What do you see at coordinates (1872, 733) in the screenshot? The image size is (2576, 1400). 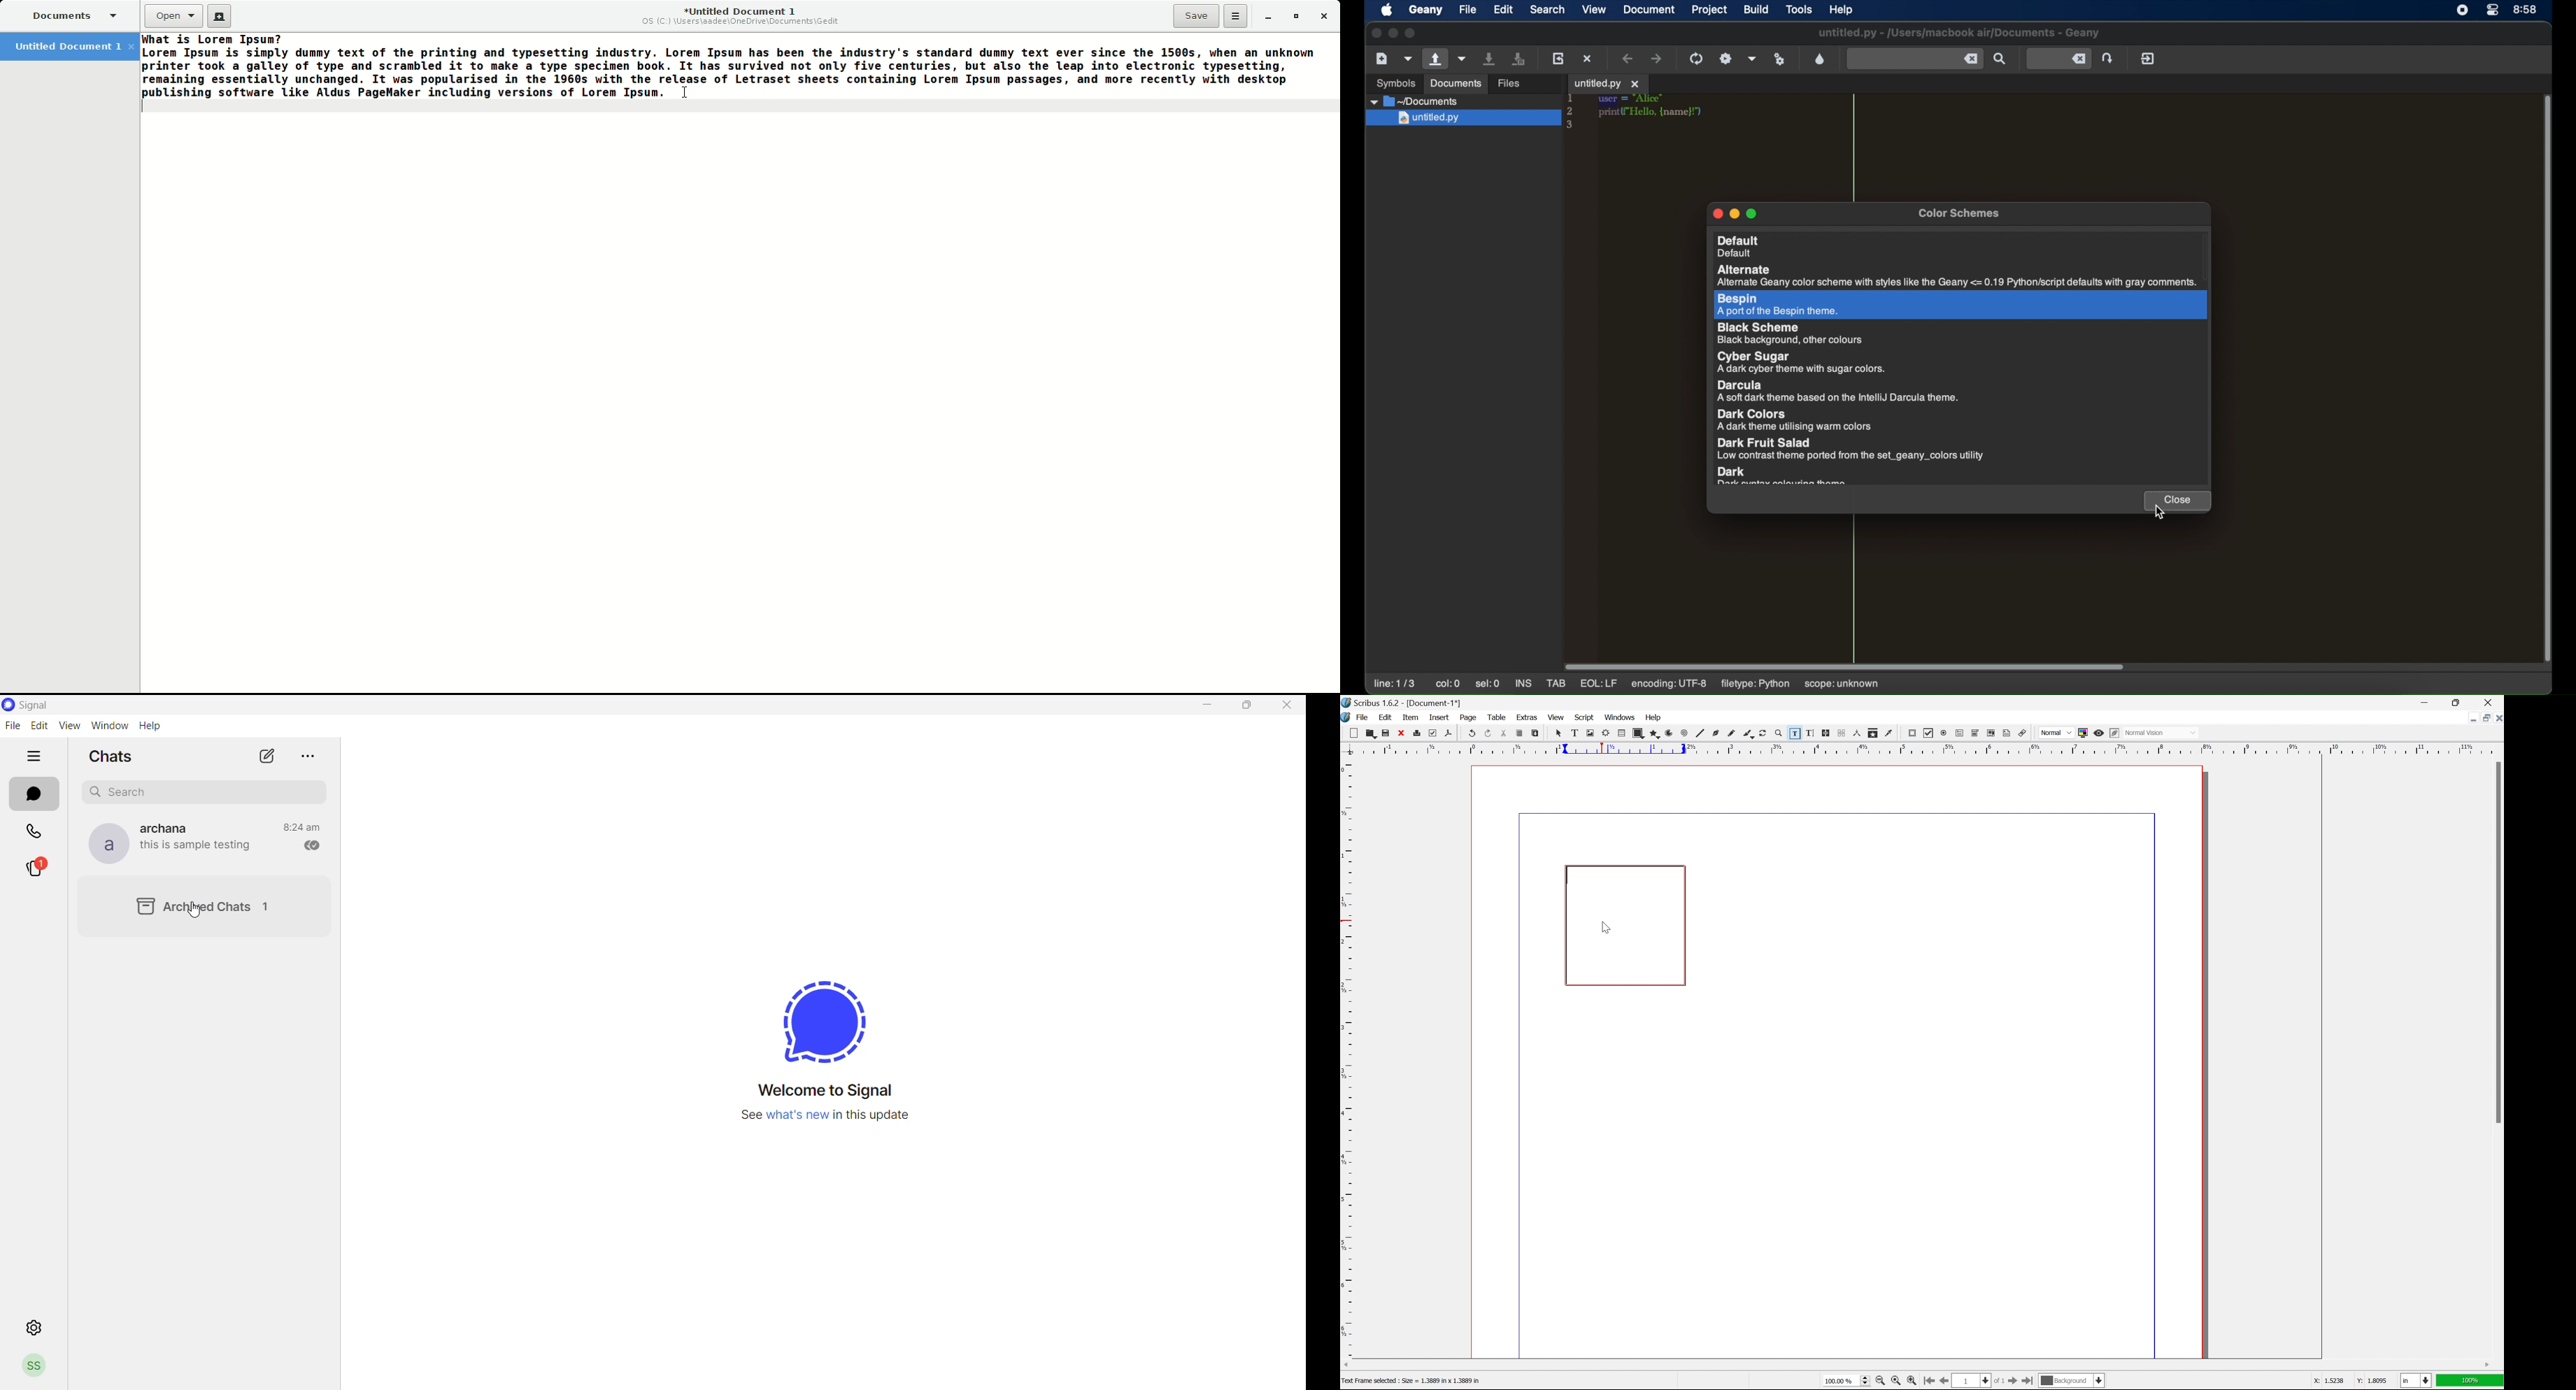 I see `copy item properties` at bounding box center [1872, 733].